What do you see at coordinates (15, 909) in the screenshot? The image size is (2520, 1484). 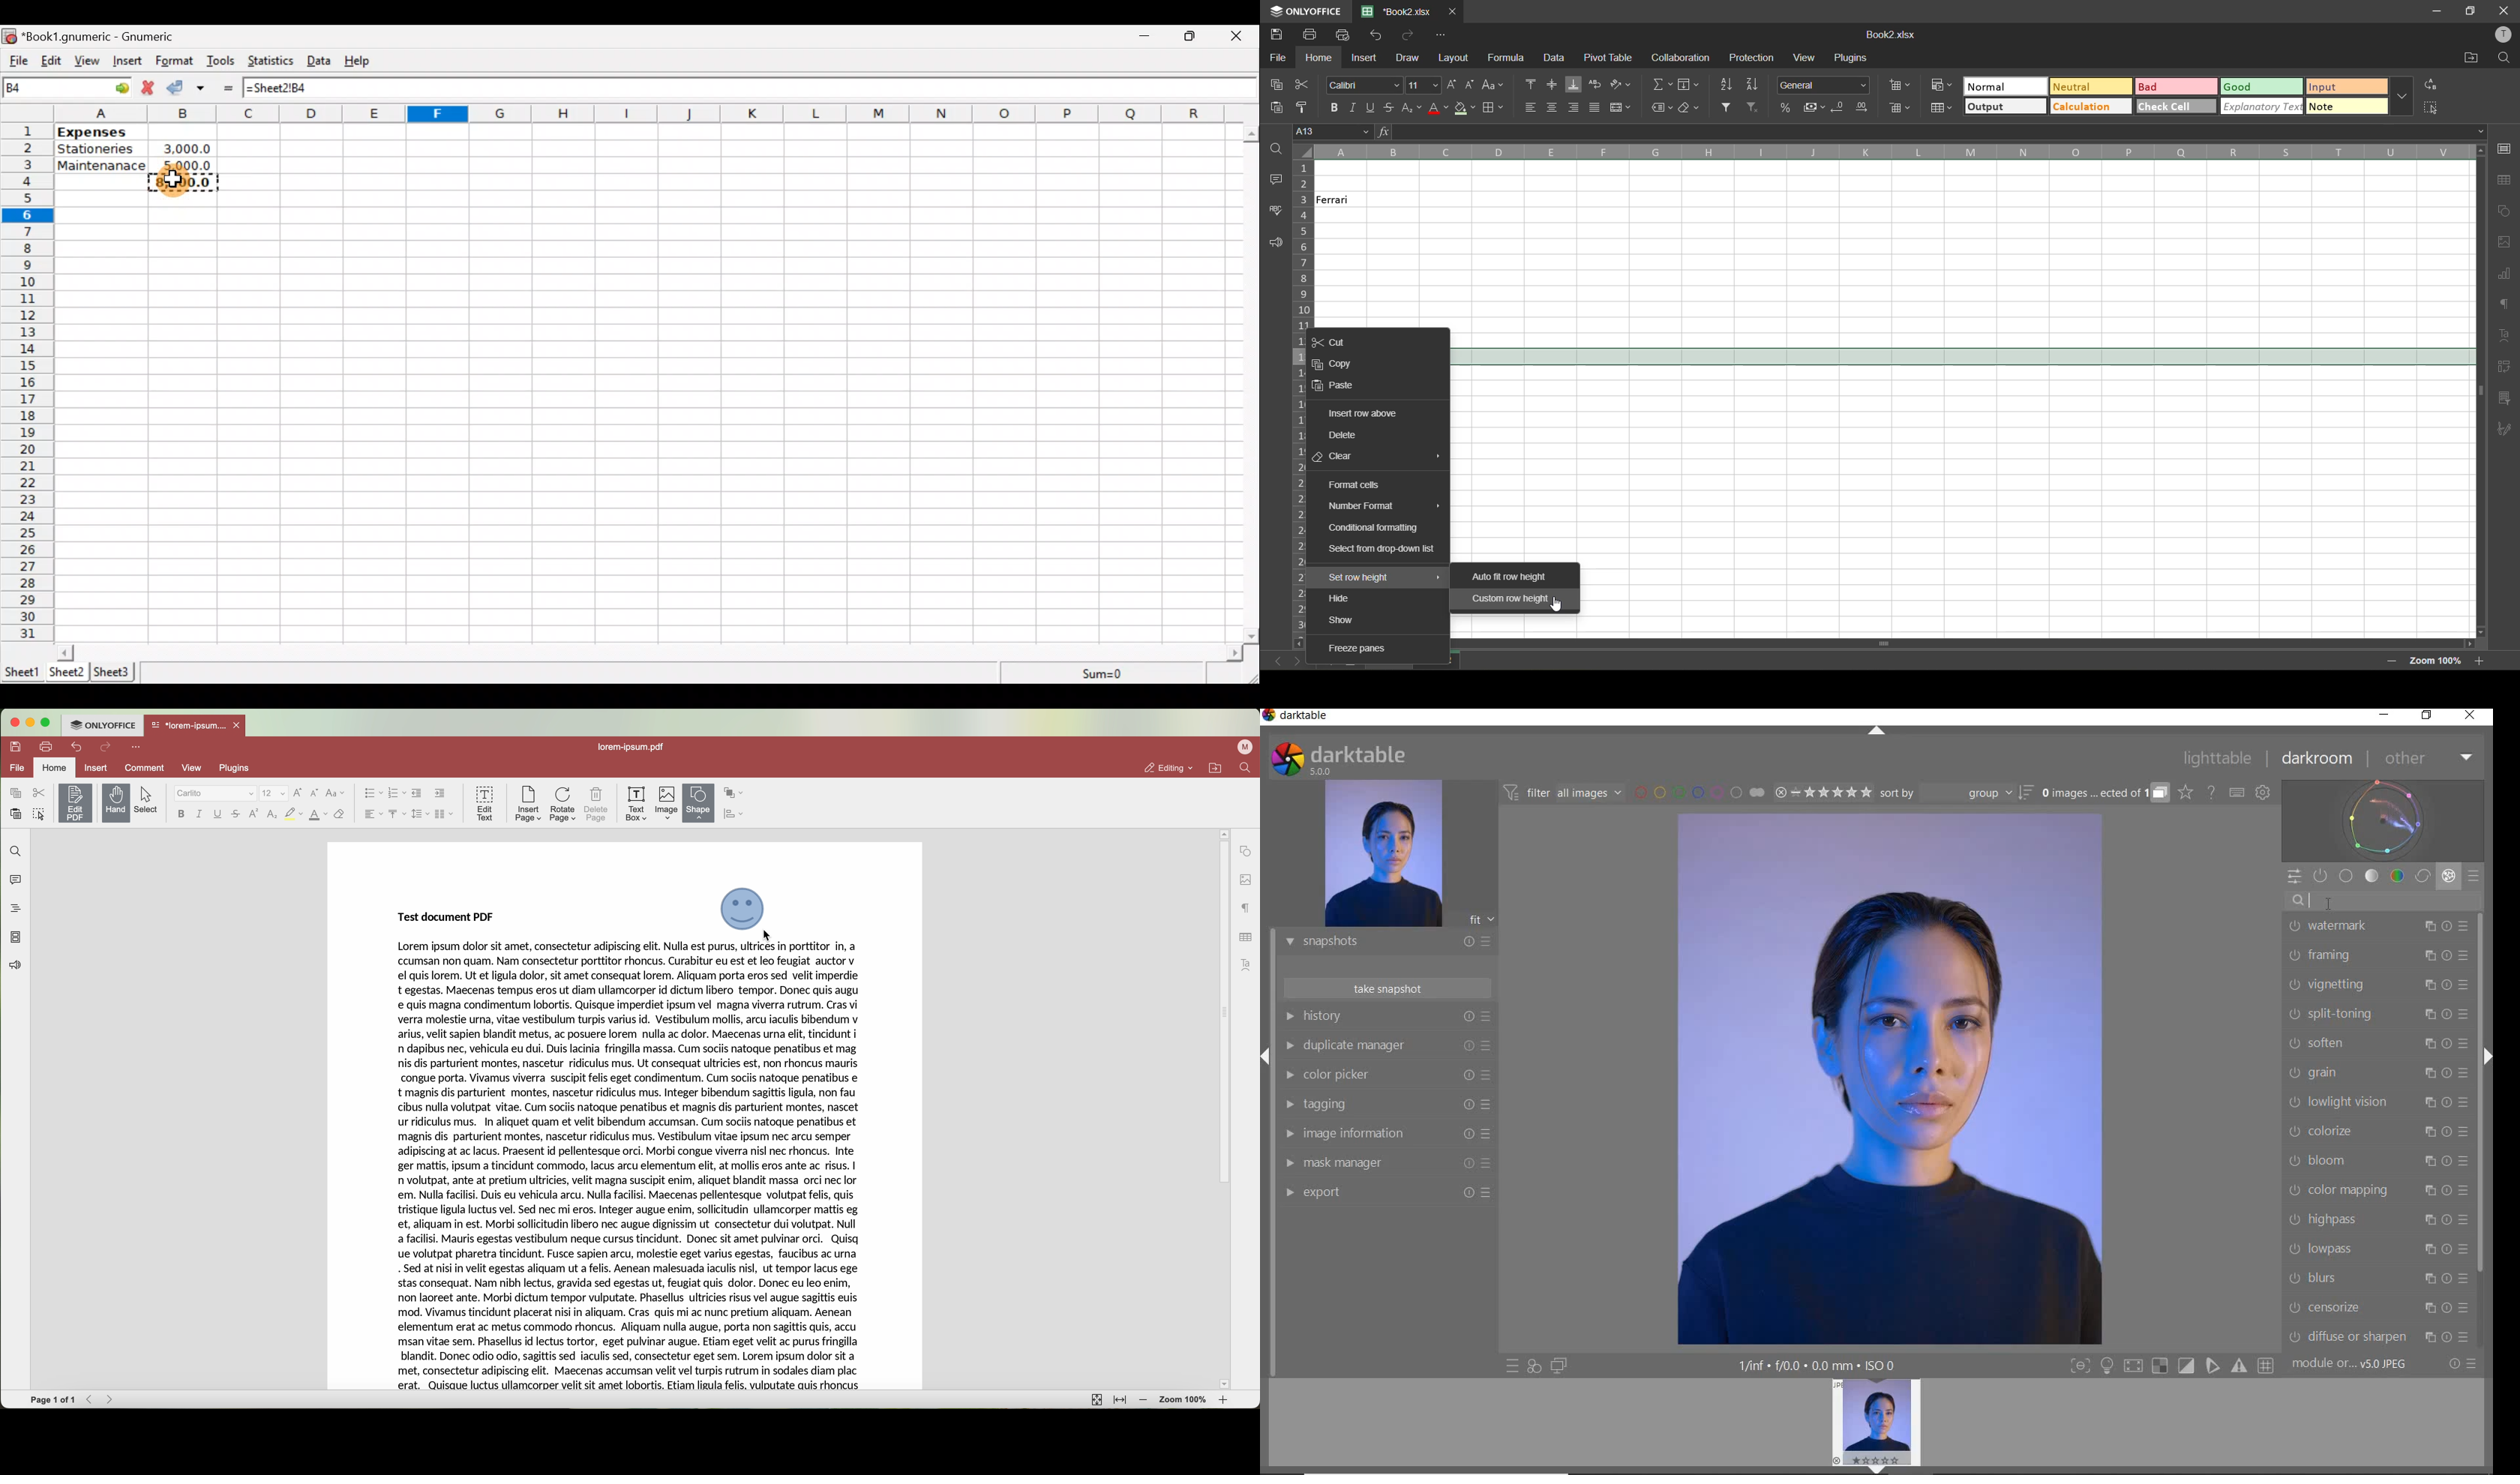 I see `headings` at bounding box center [15, 909].